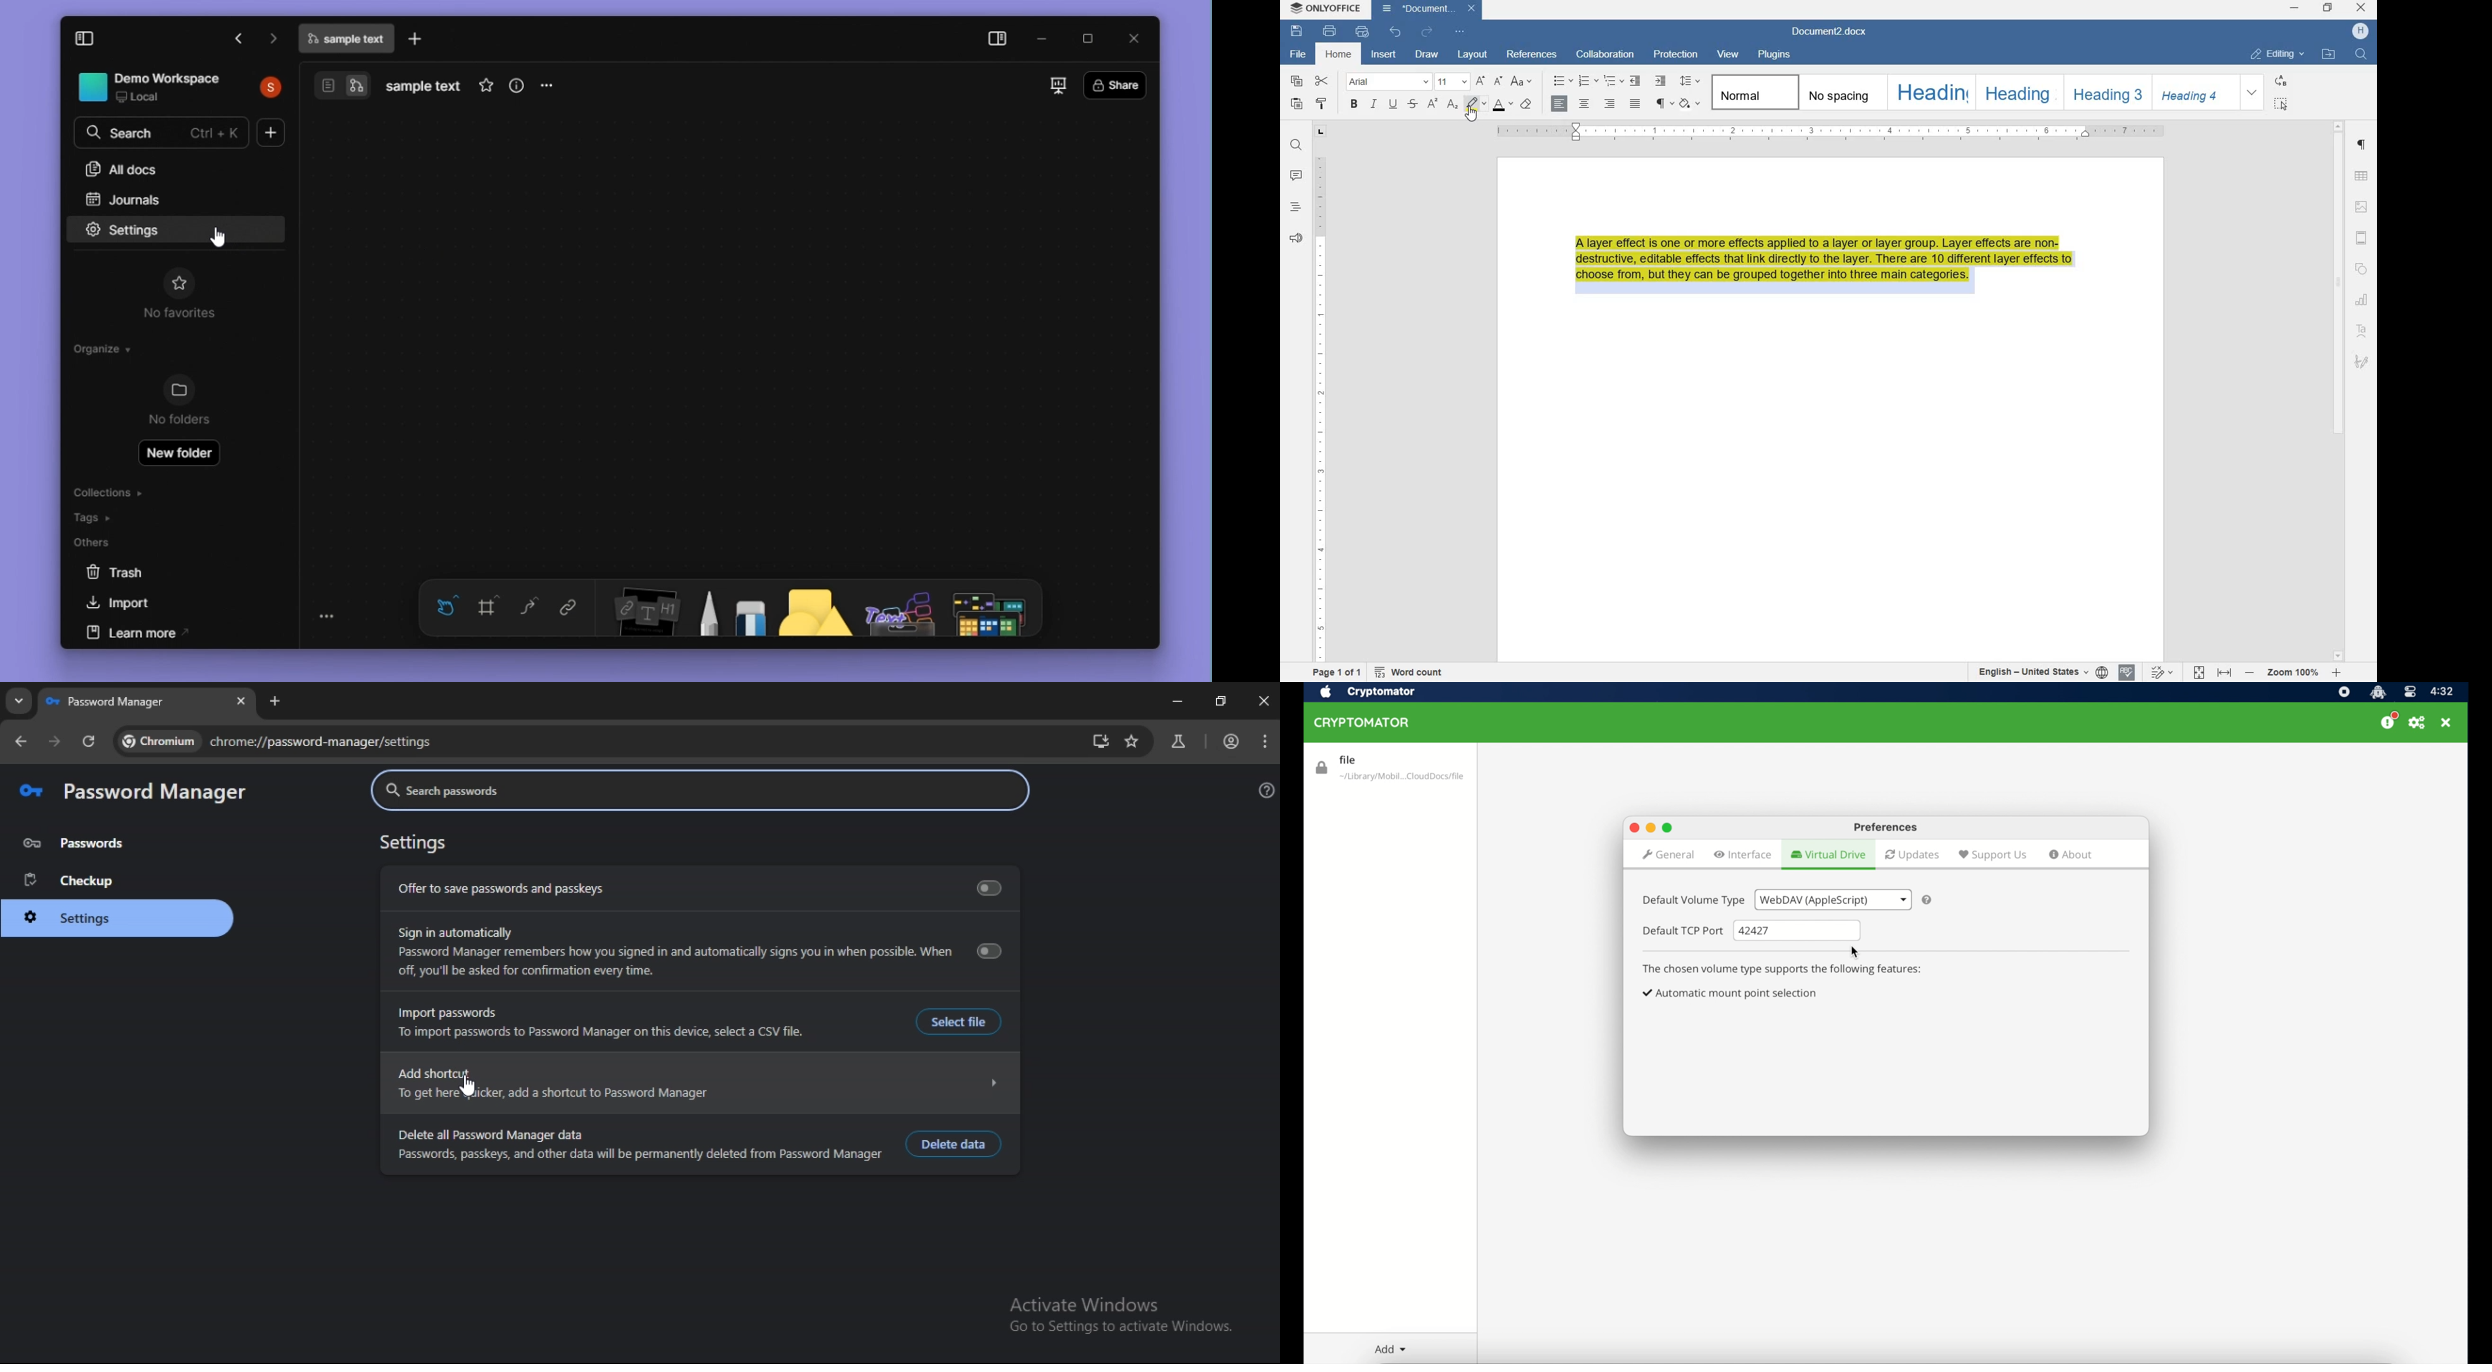 The width and height of the screenshot is (2492, 1372). What do you see at coordinates (1560, 104) in the screenshot?
I see `LEFT ALIGNMENT` at bounding box center [1560, 104].